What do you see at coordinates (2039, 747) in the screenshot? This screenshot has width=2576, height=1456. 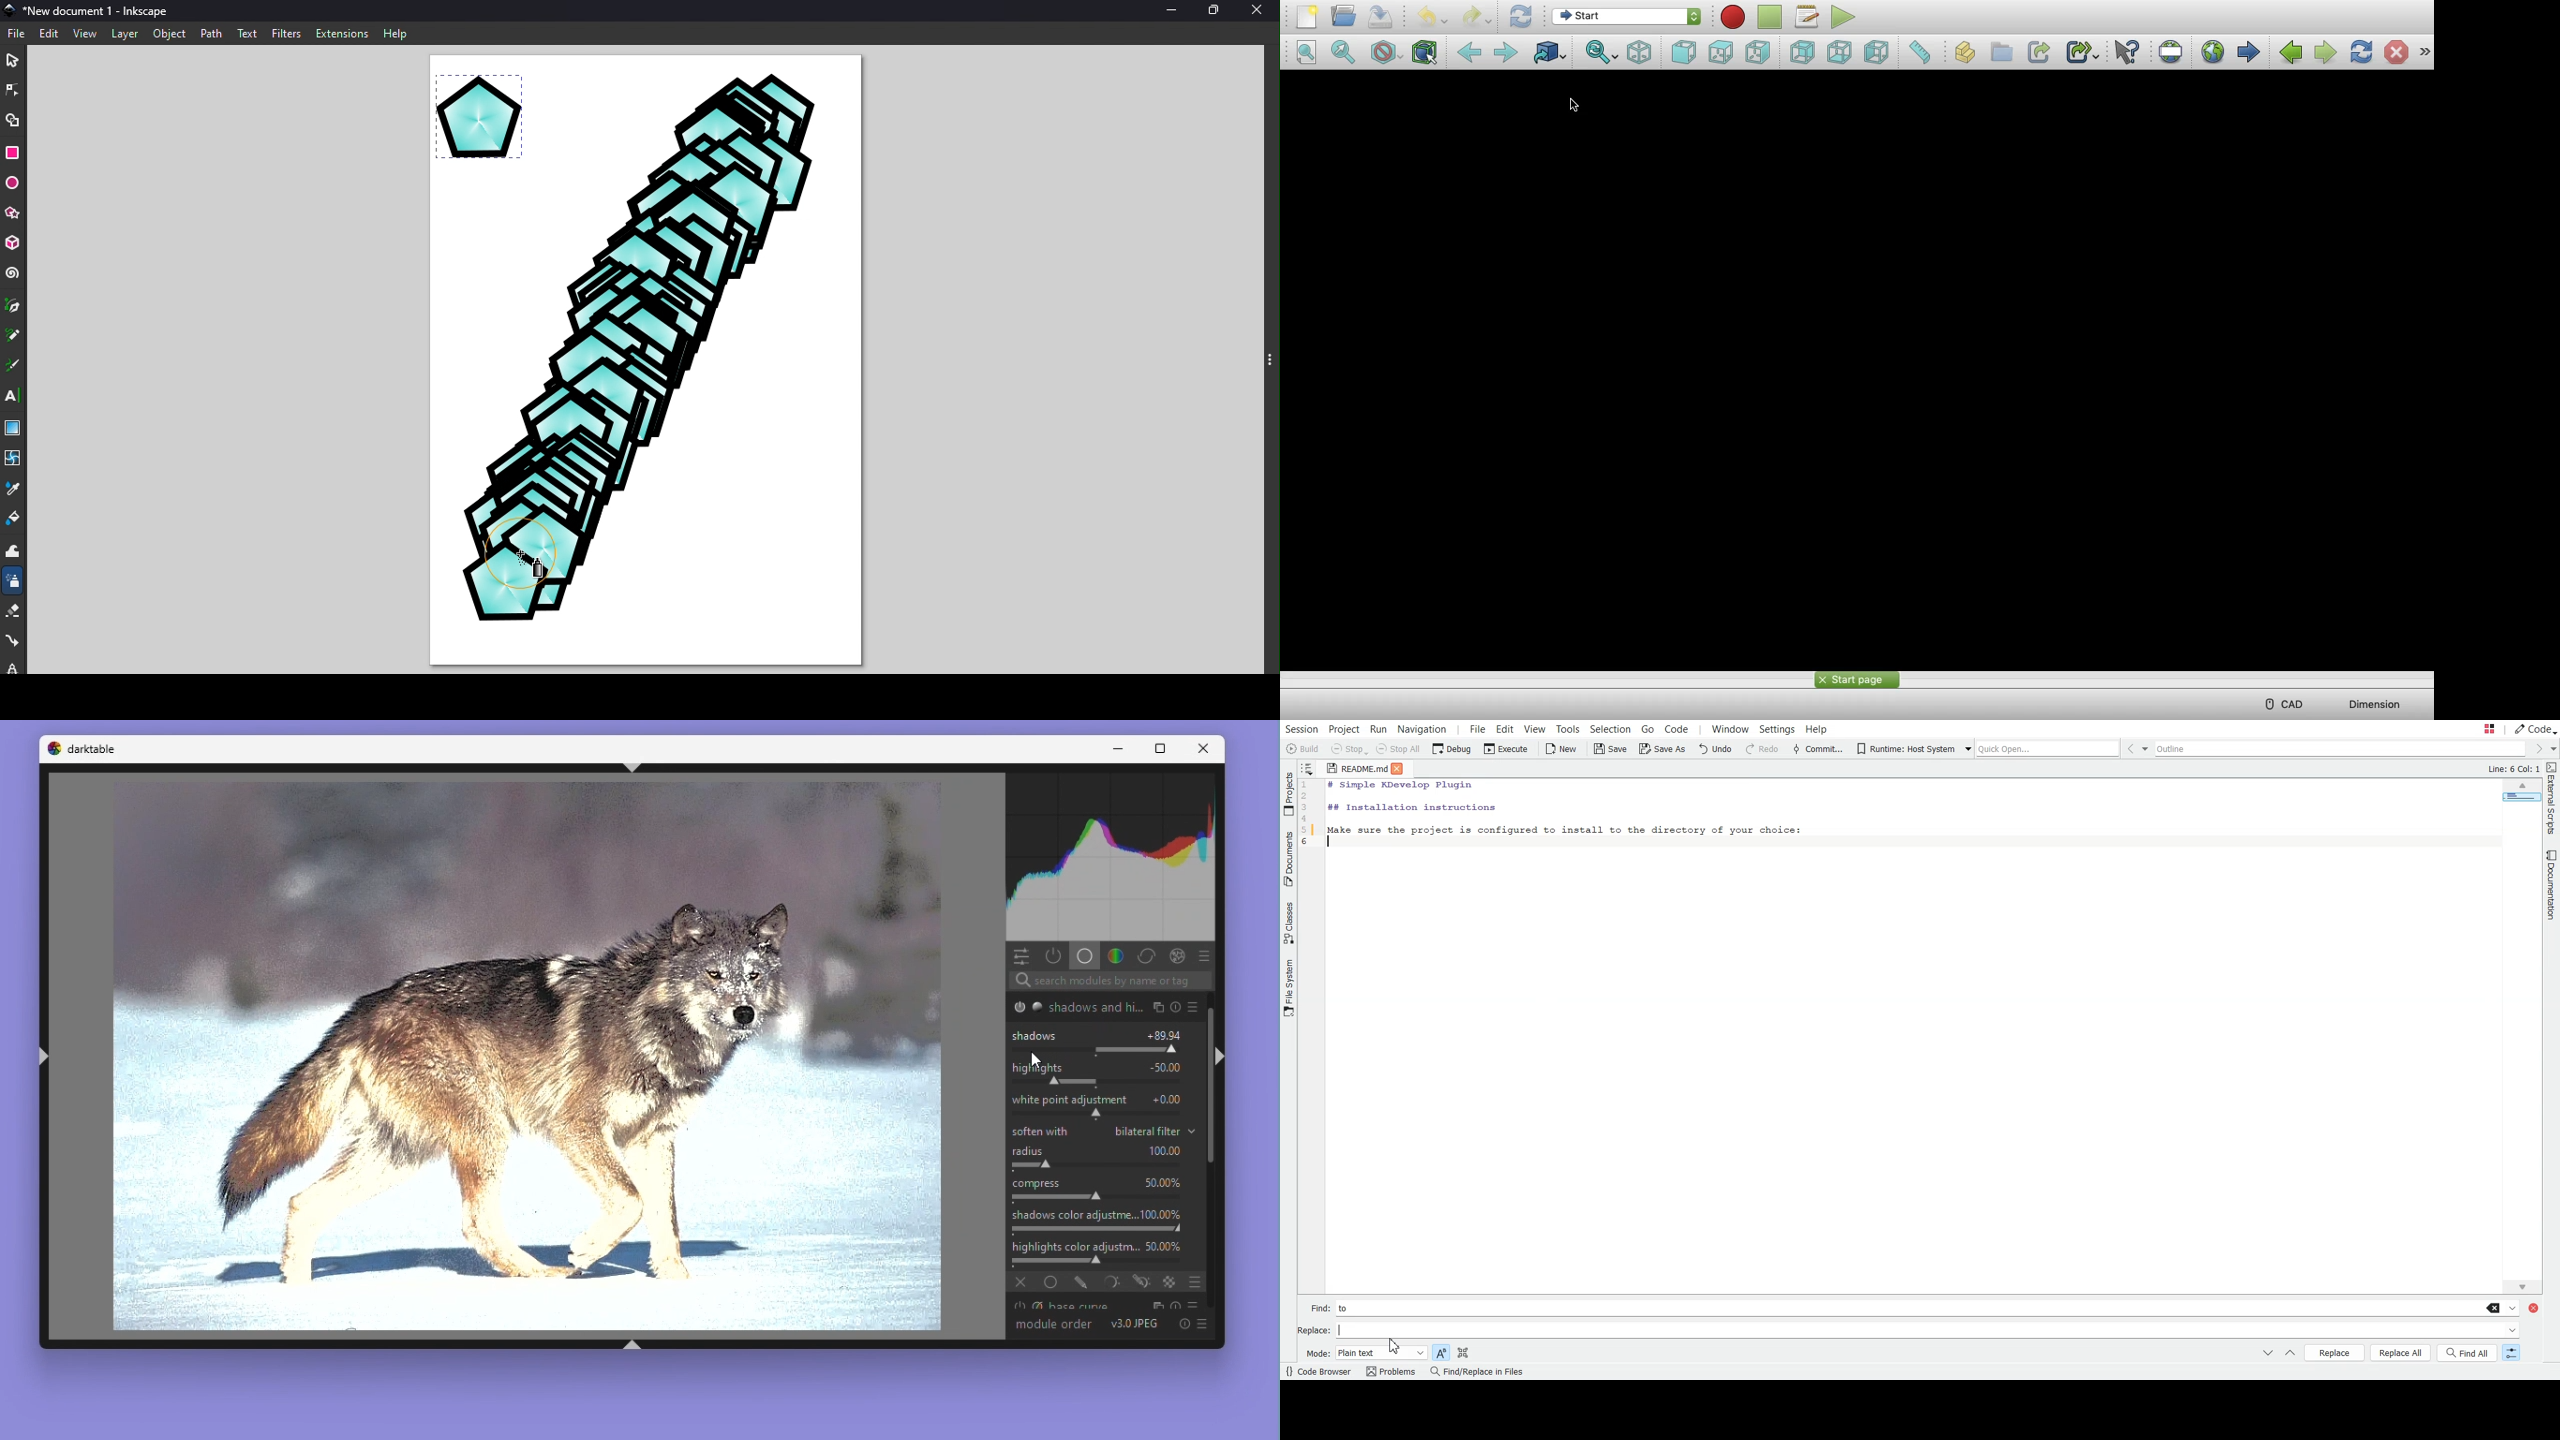 I see `Quick Open` at bounding box center [2039, 747].